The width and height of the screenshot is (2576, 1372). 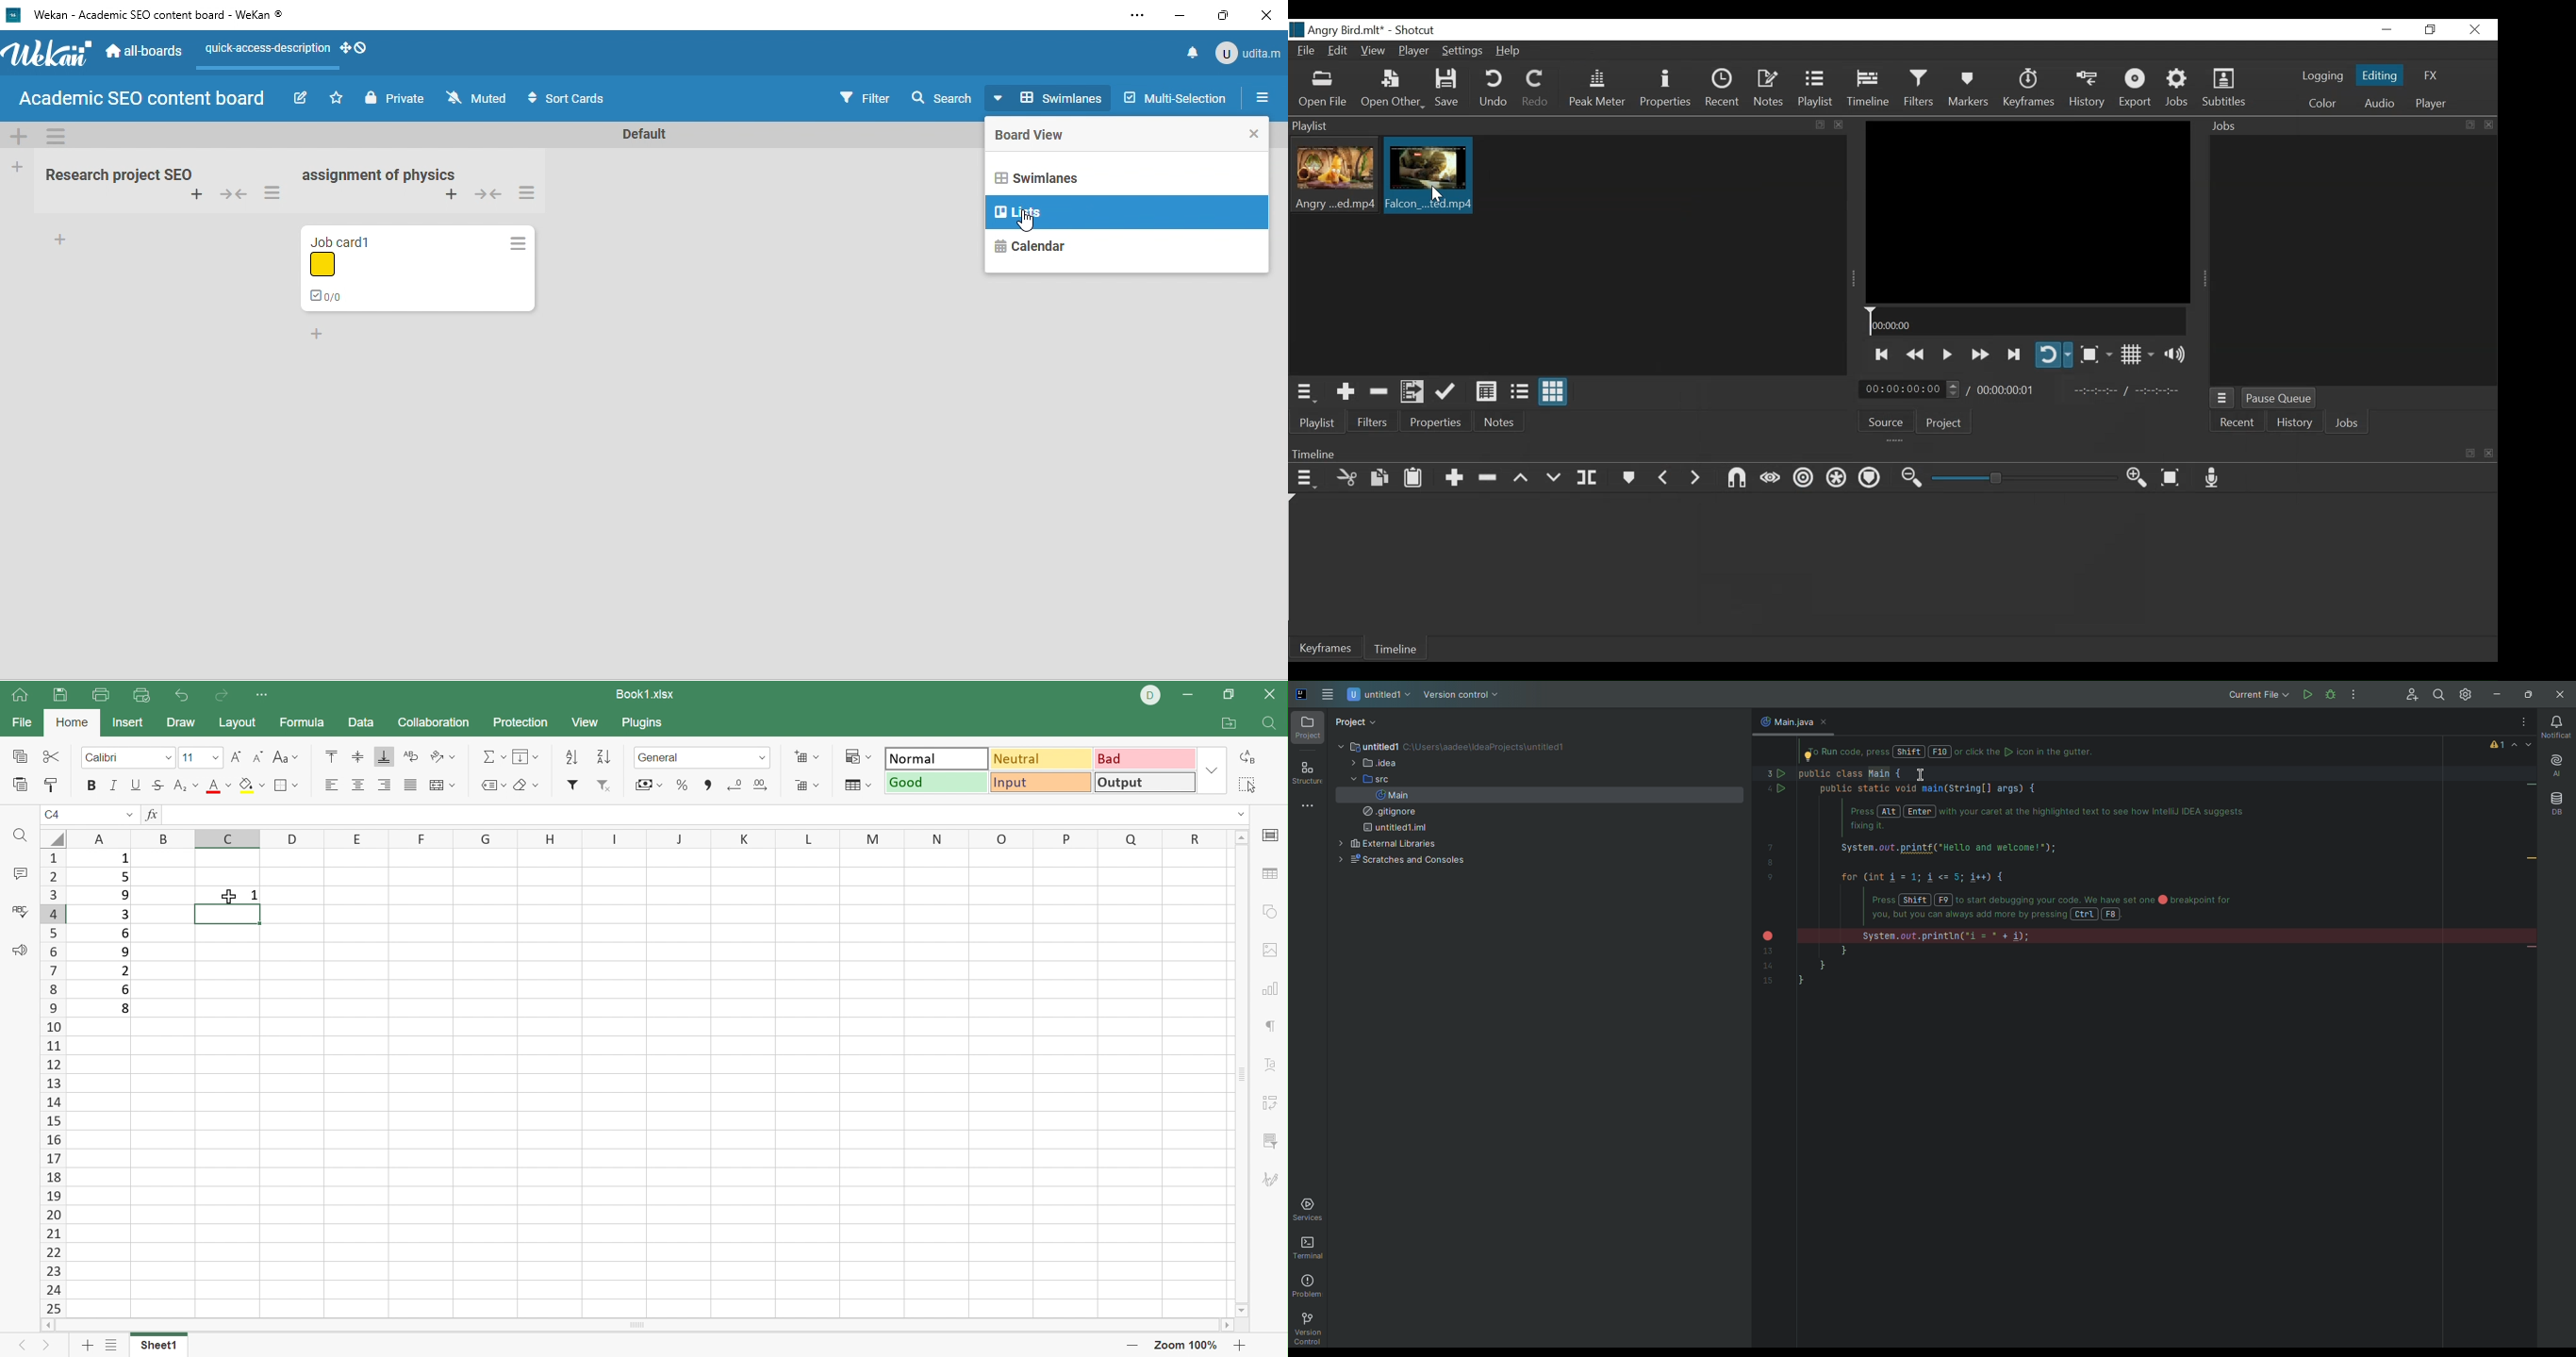 What do you see at coordinates (42, 1324) in the screenshot?
I see `Scroll left` at bounding box center [42, 1324].